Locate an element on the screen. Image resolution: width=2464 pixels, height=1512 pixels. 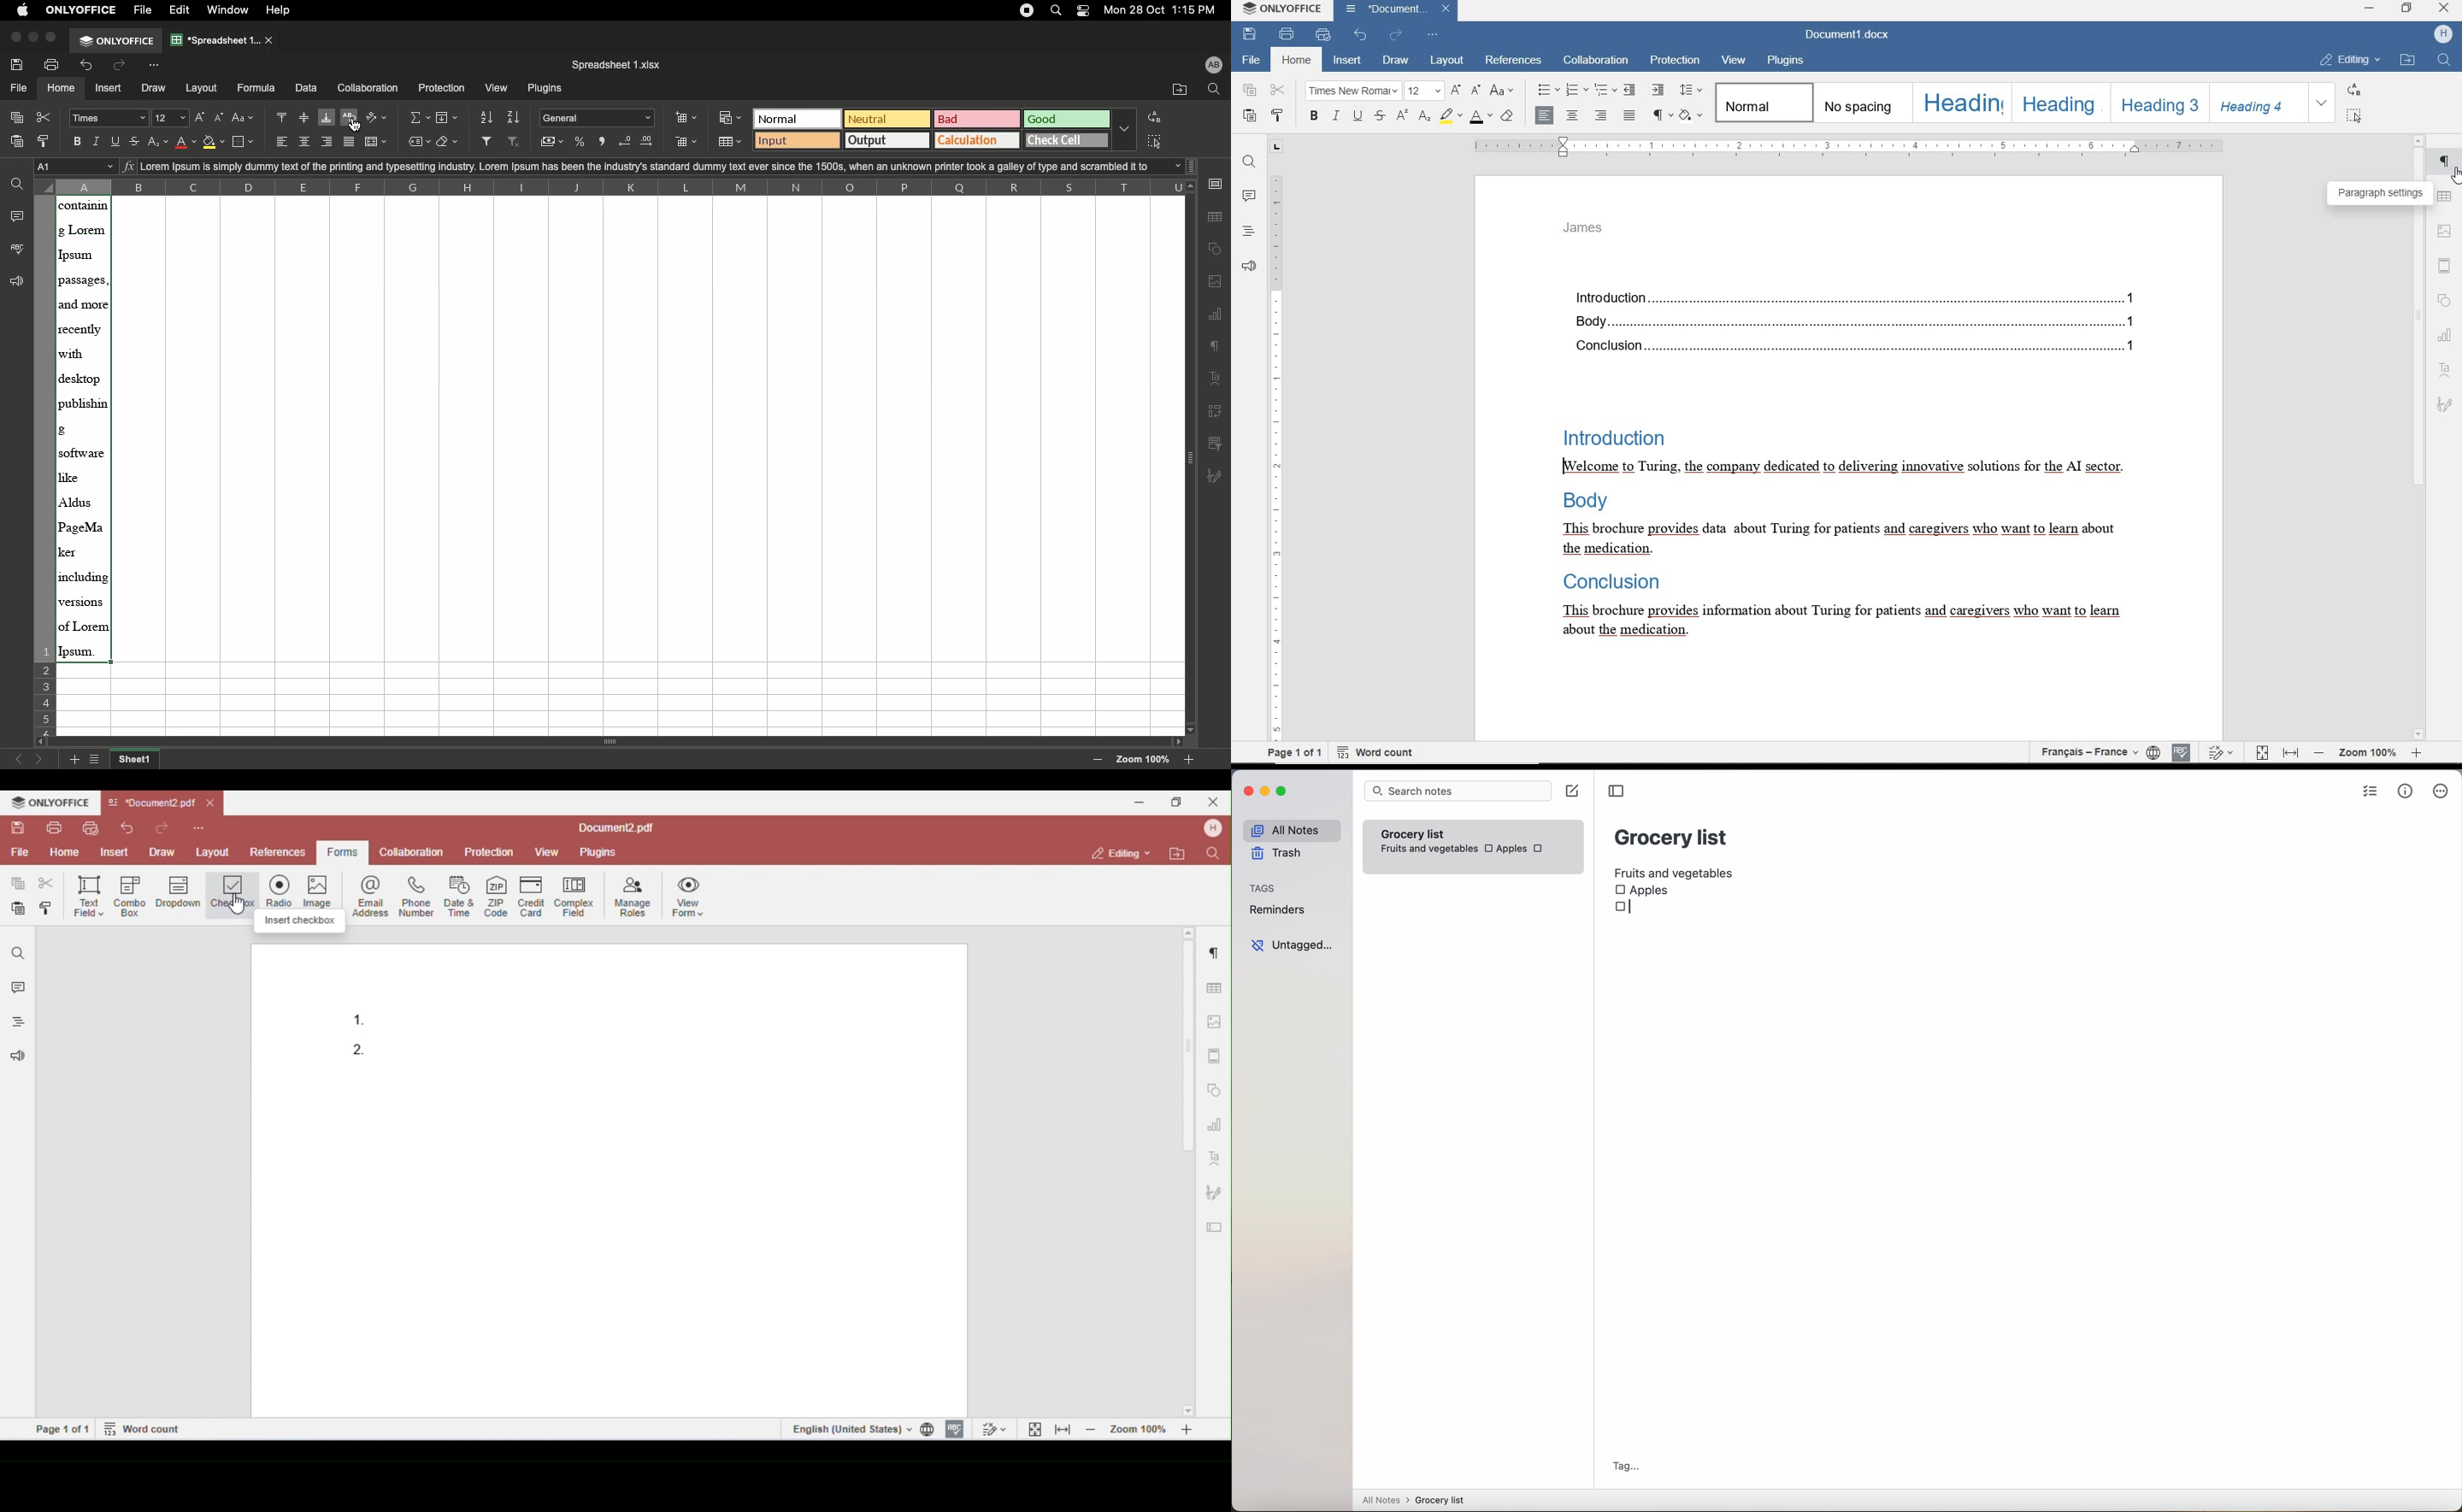
home is located at coordinates (1296, 62).